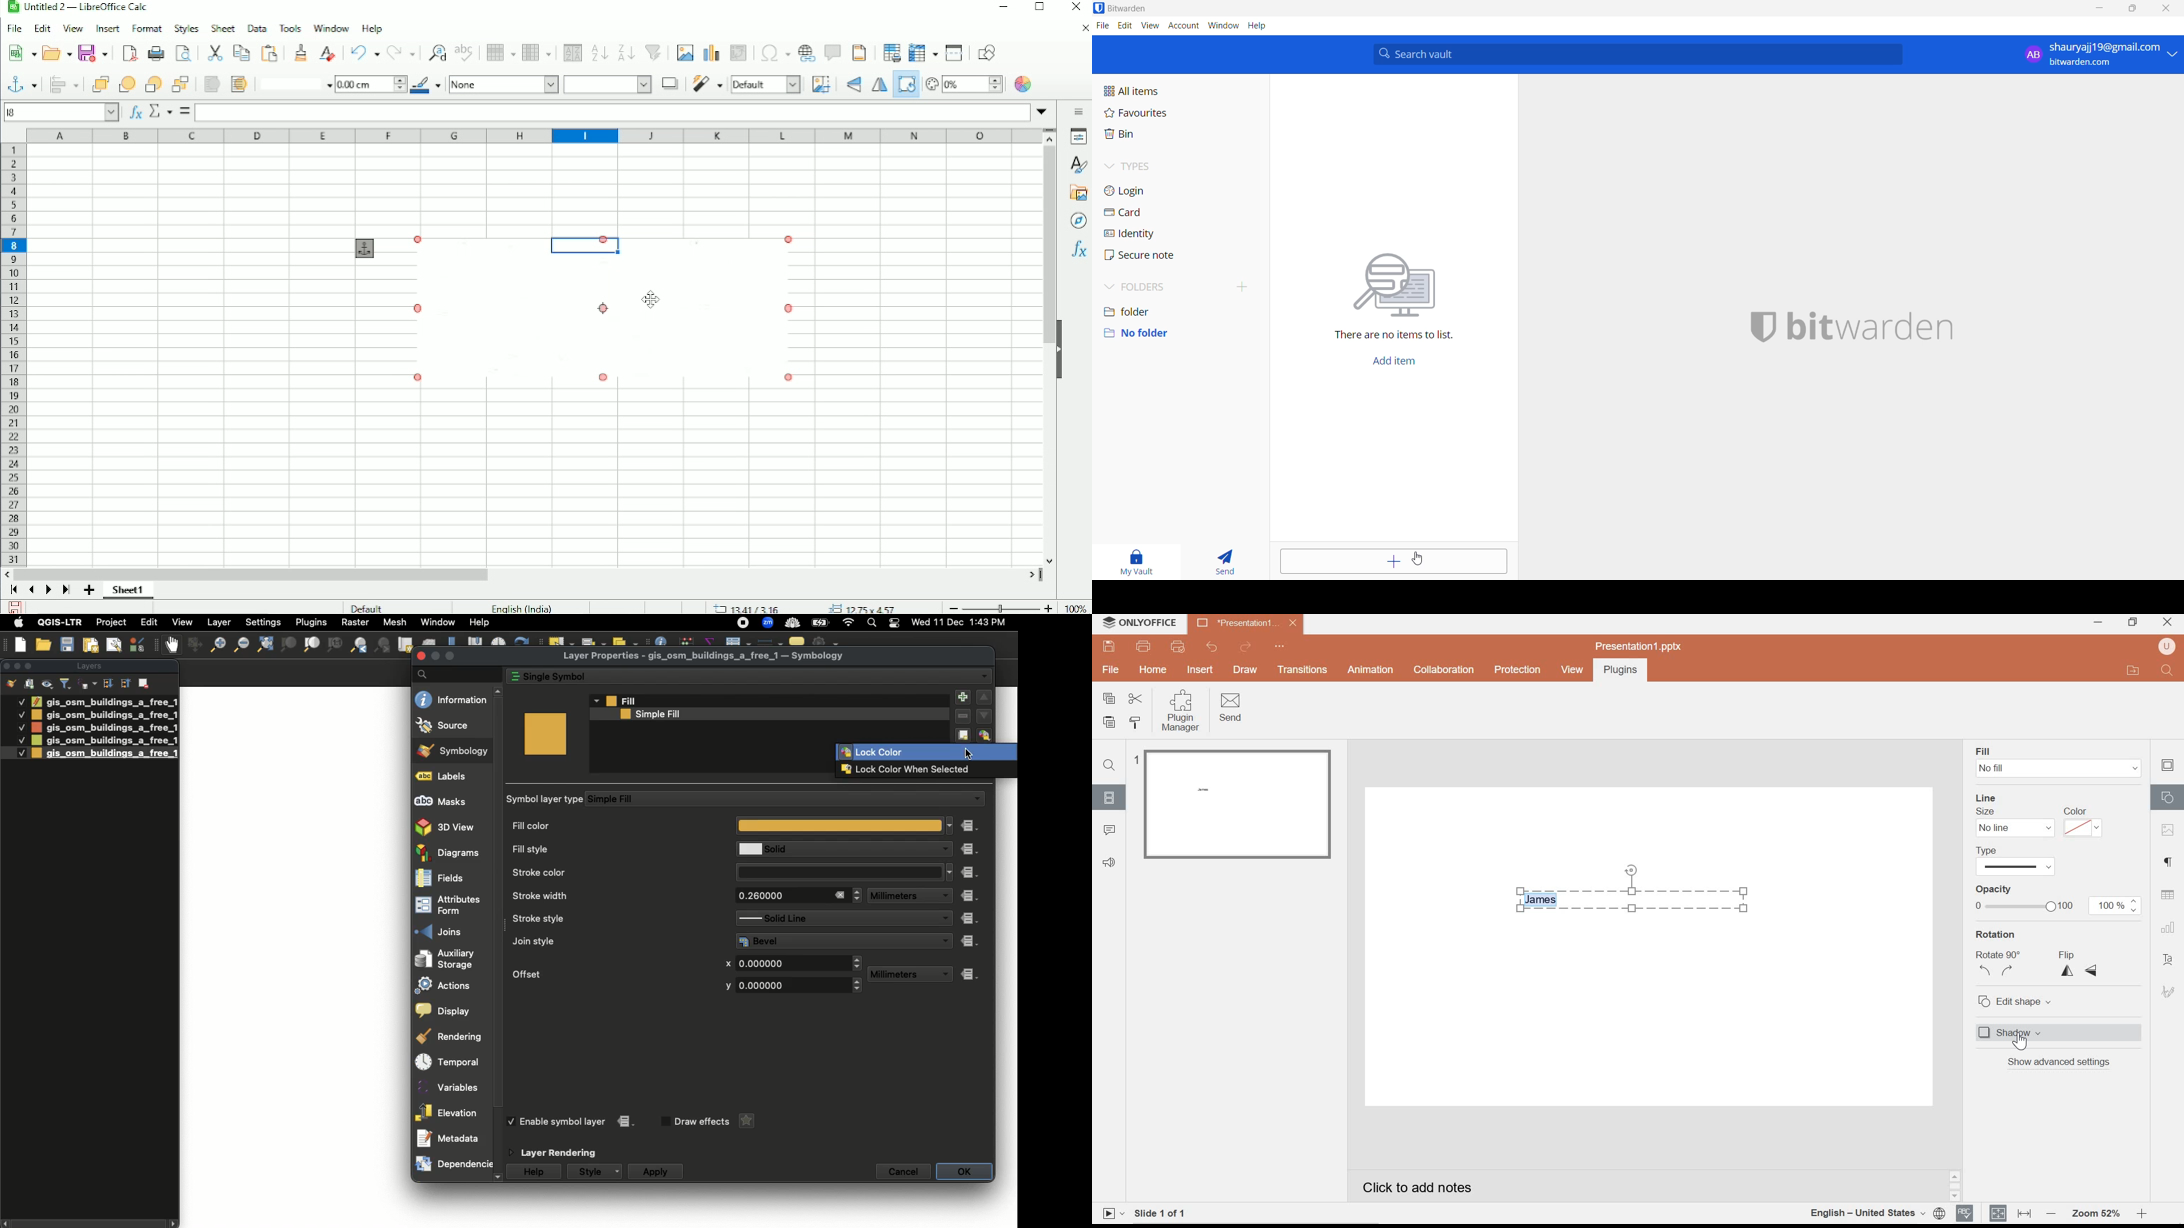 This screenshot has width=2184, height=1232. I want to click on Search, so click(456, 673).